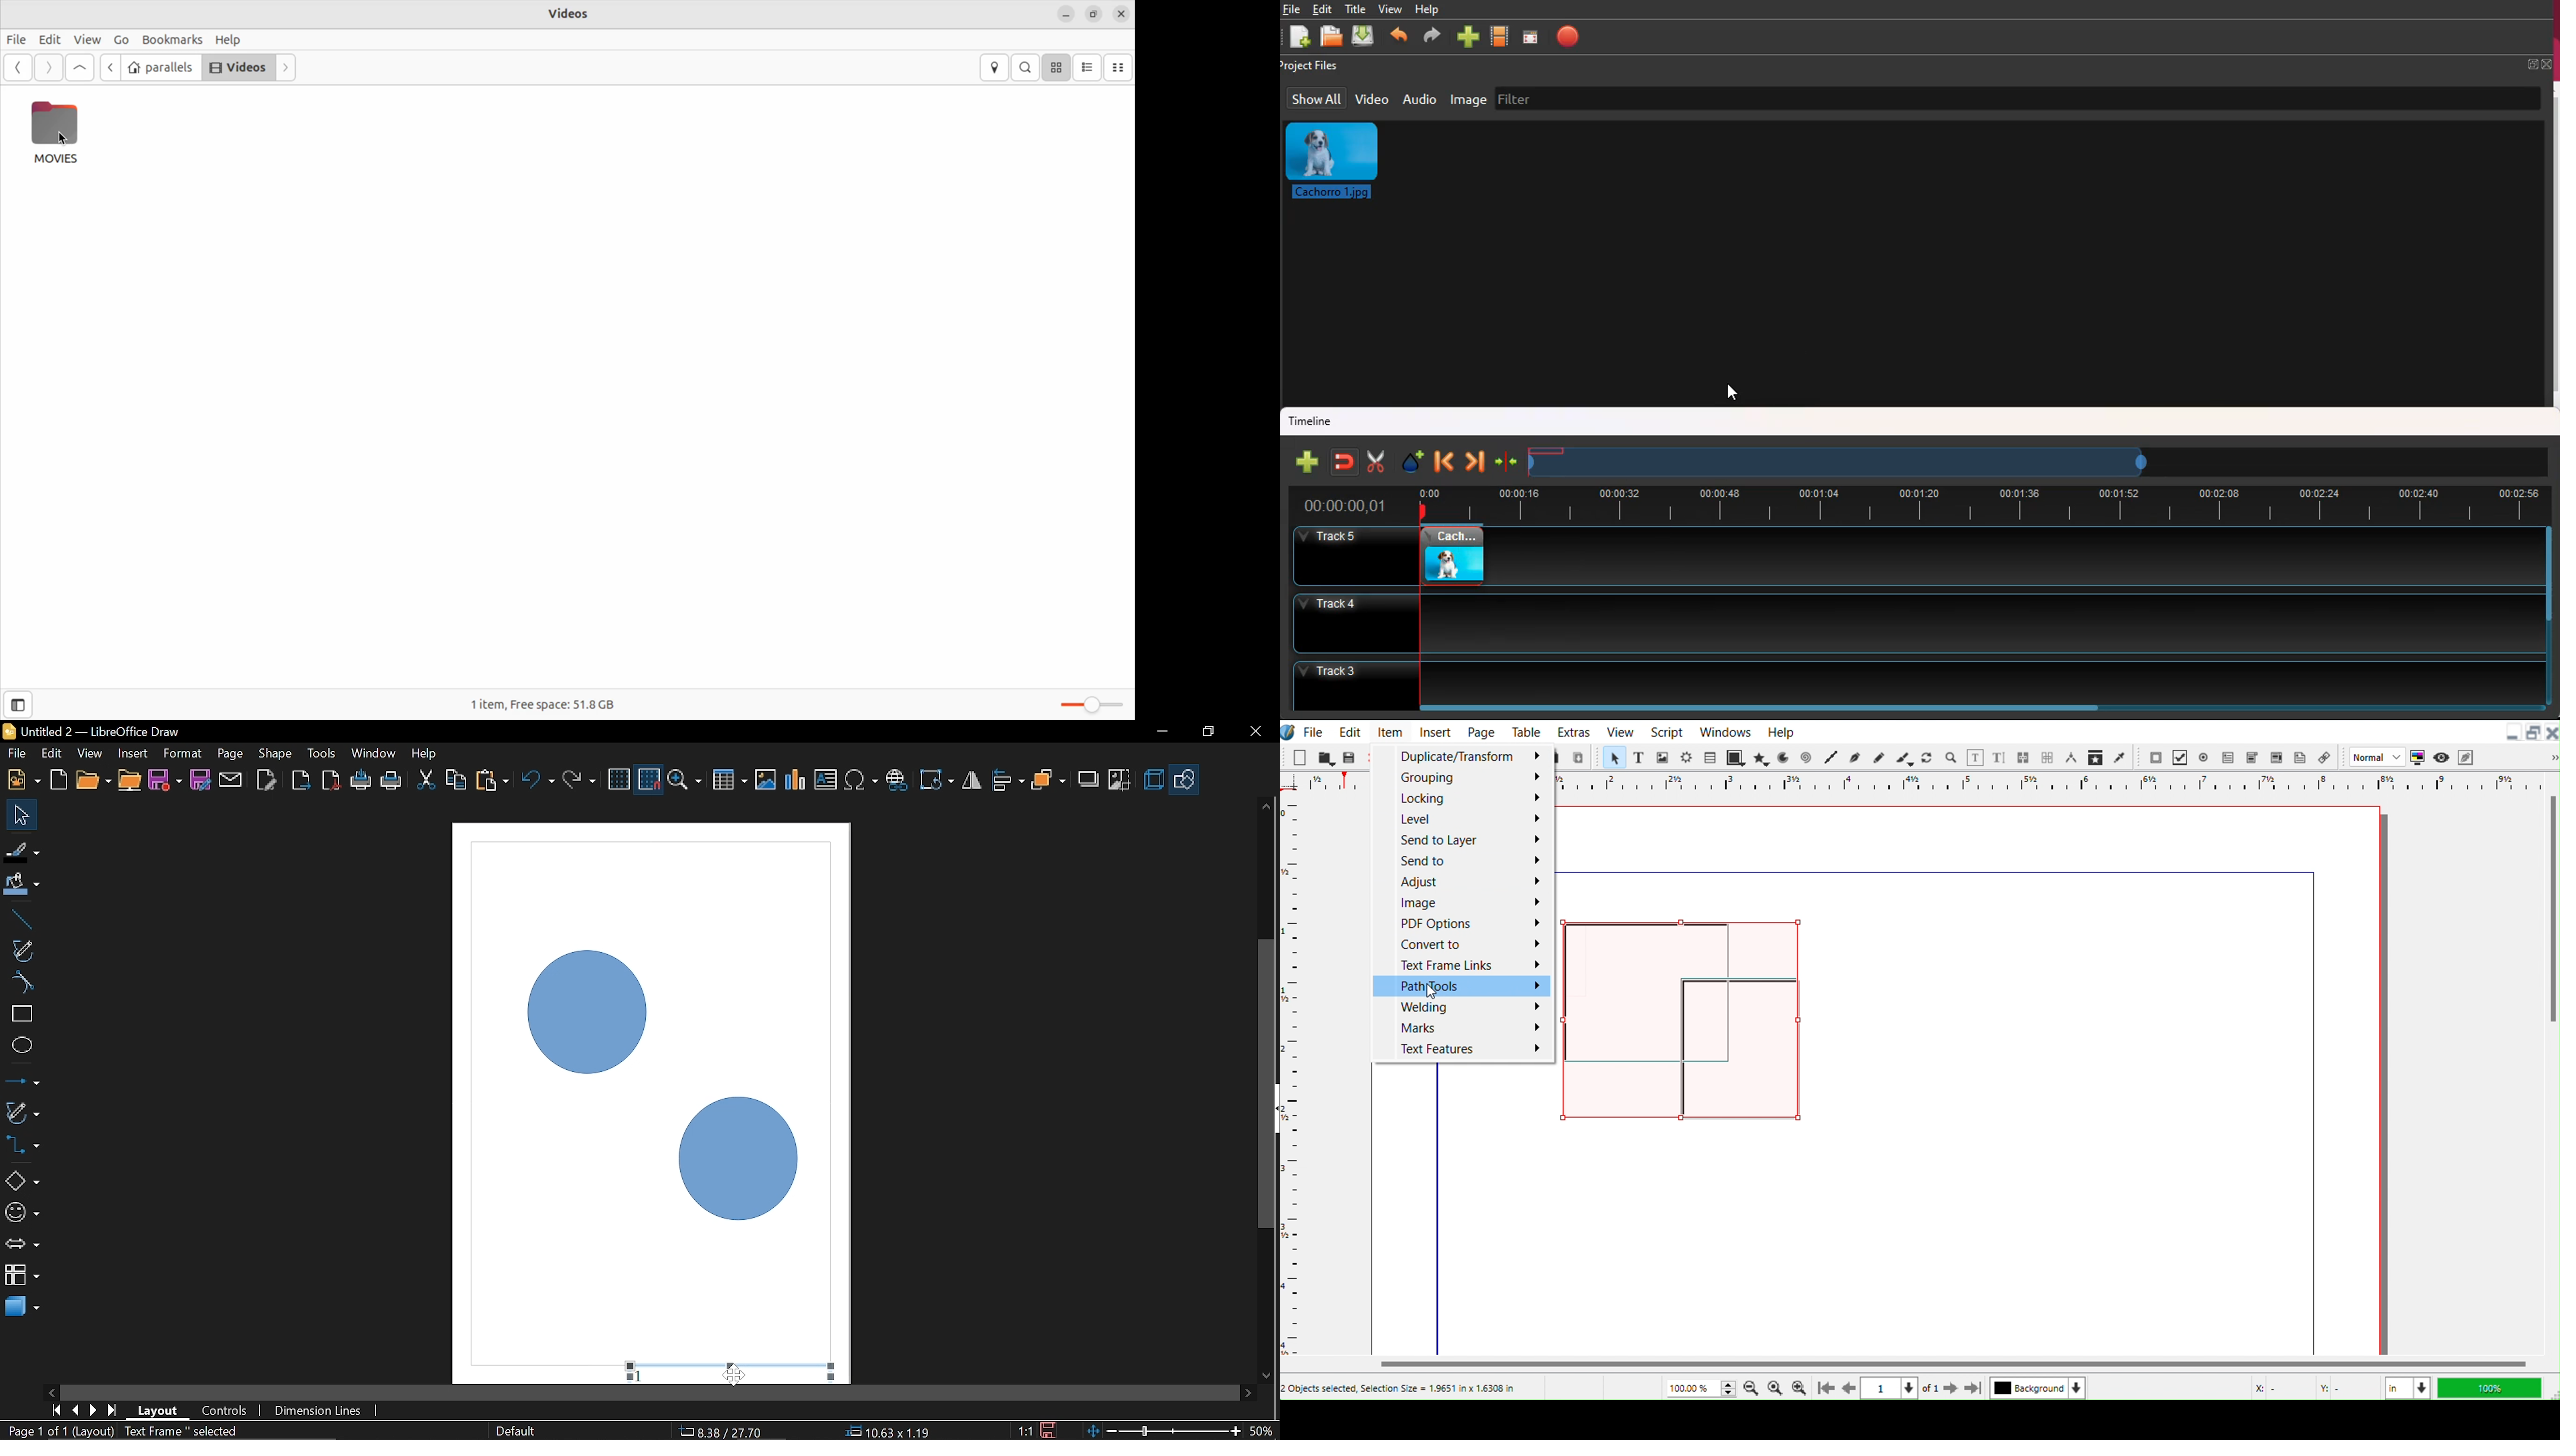 The width and height of the screenshot is (2576, 1456). I want to click on Arc, so click(1785, 757).